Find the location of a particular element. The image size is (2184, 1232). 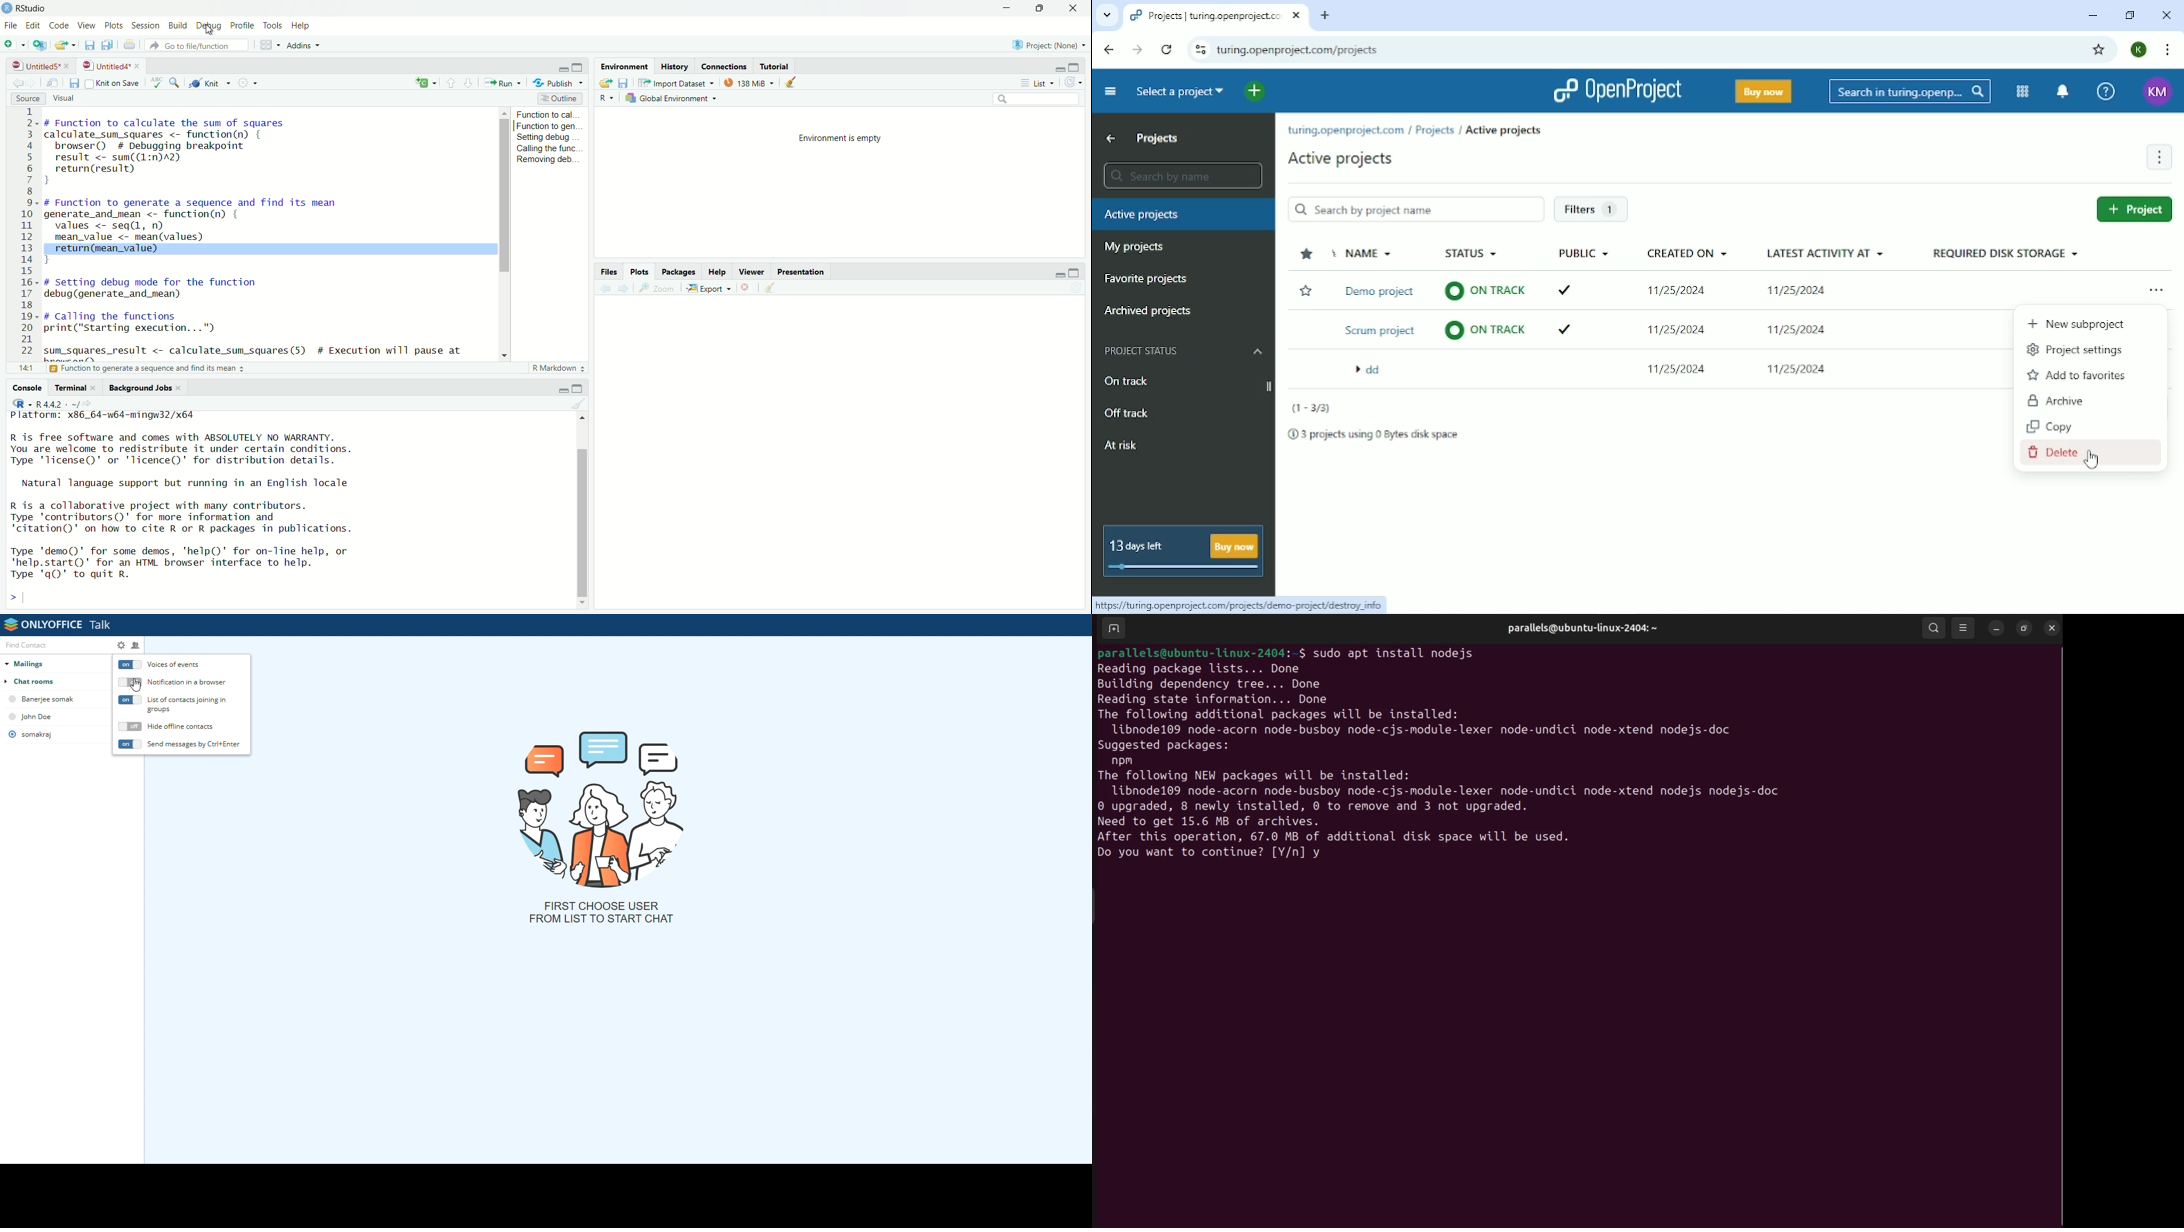

language select is located at coordinates (17, 404).